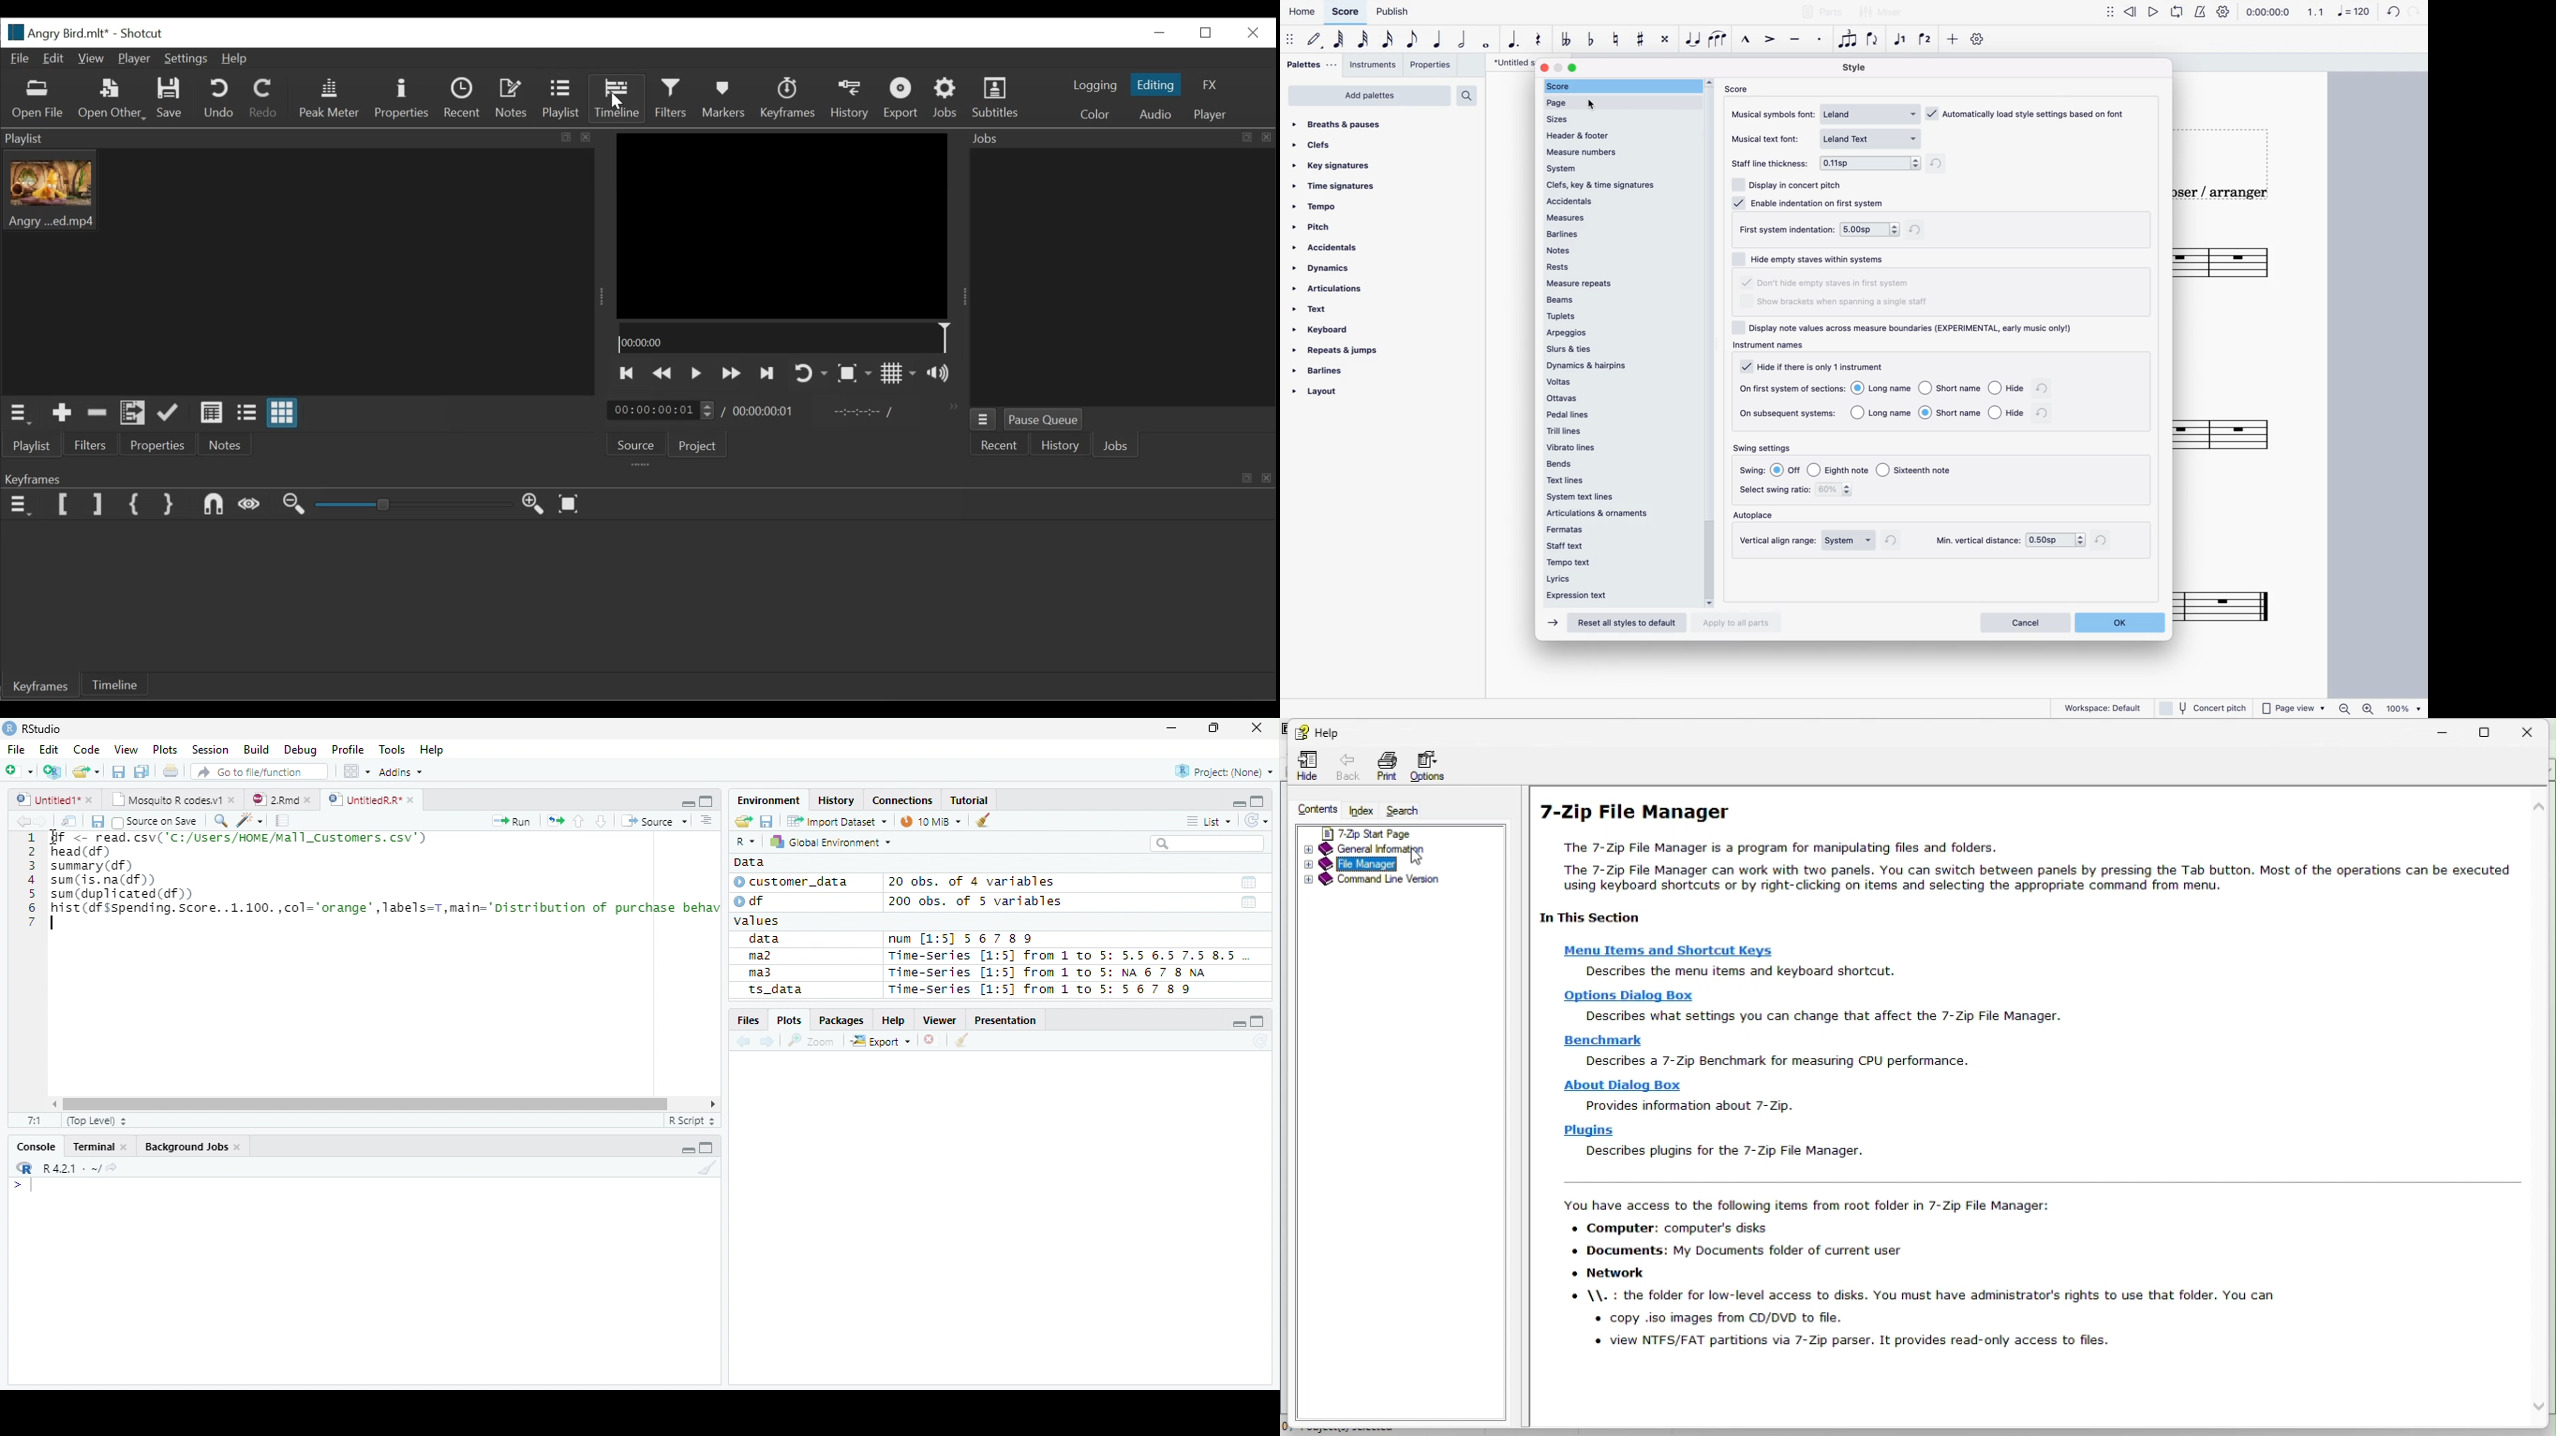  What do you see at coordinates (1205, 844) in the screenshot?
I see `Search` at bounding box center [1205, 844].